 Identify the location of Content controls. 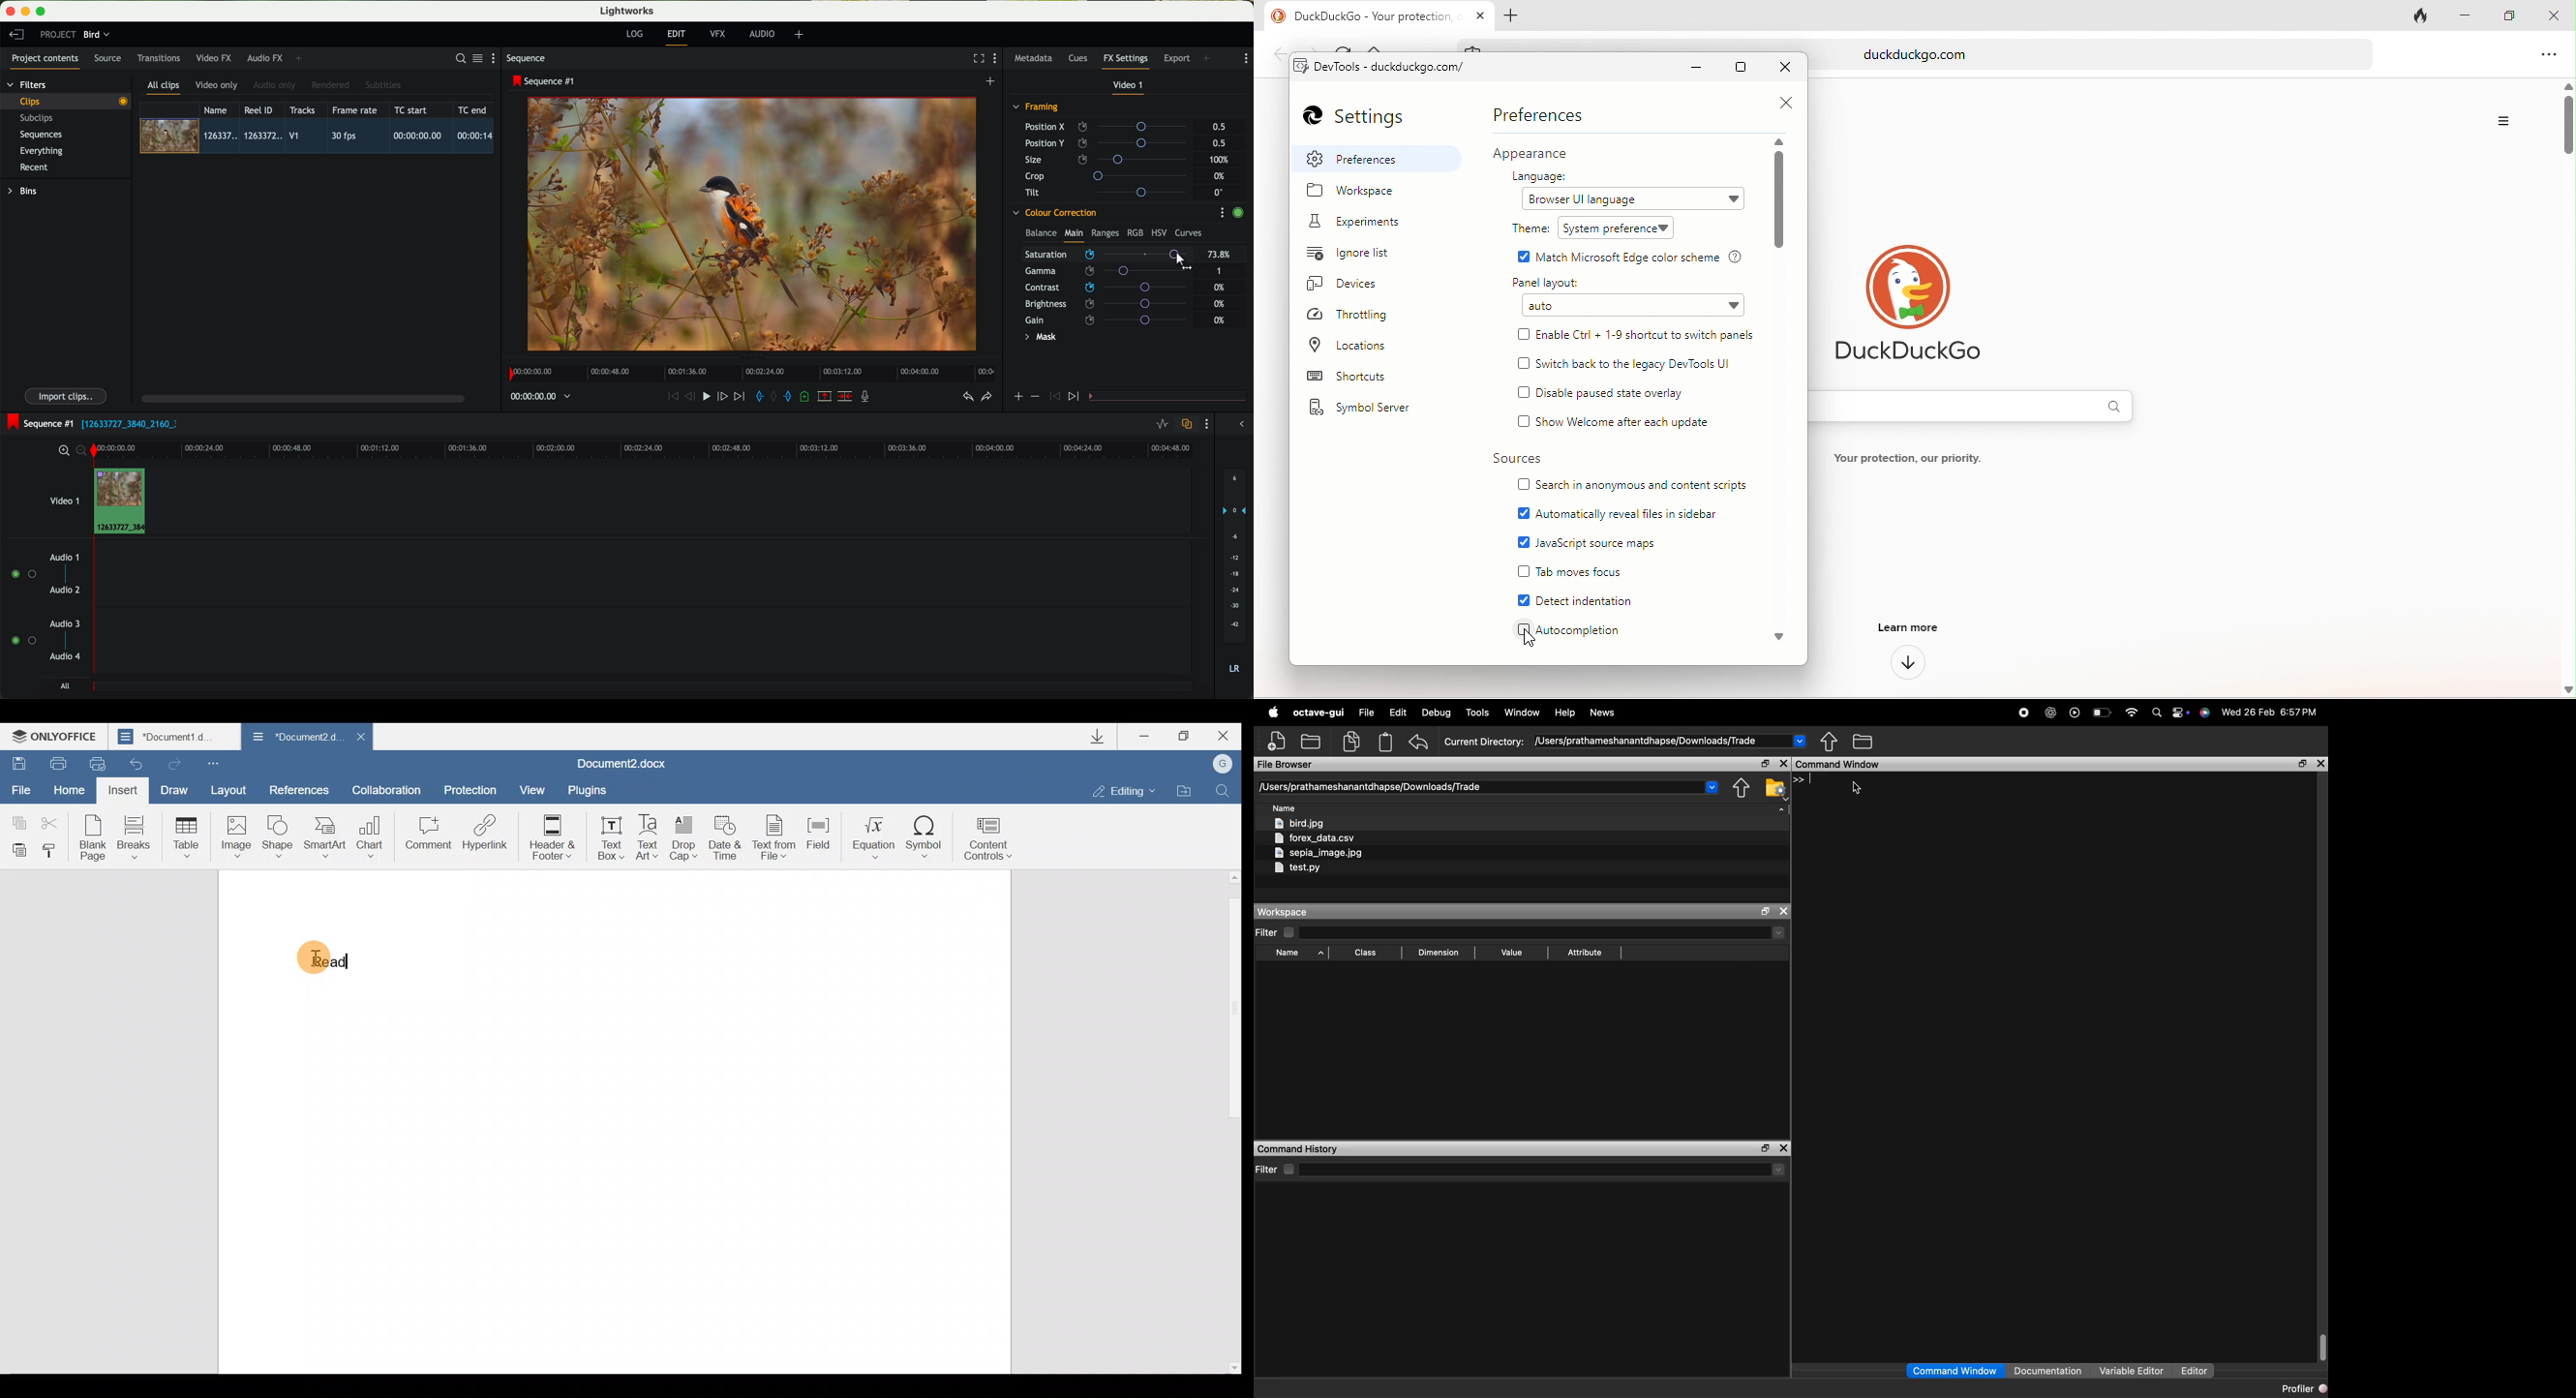
(991, 841).